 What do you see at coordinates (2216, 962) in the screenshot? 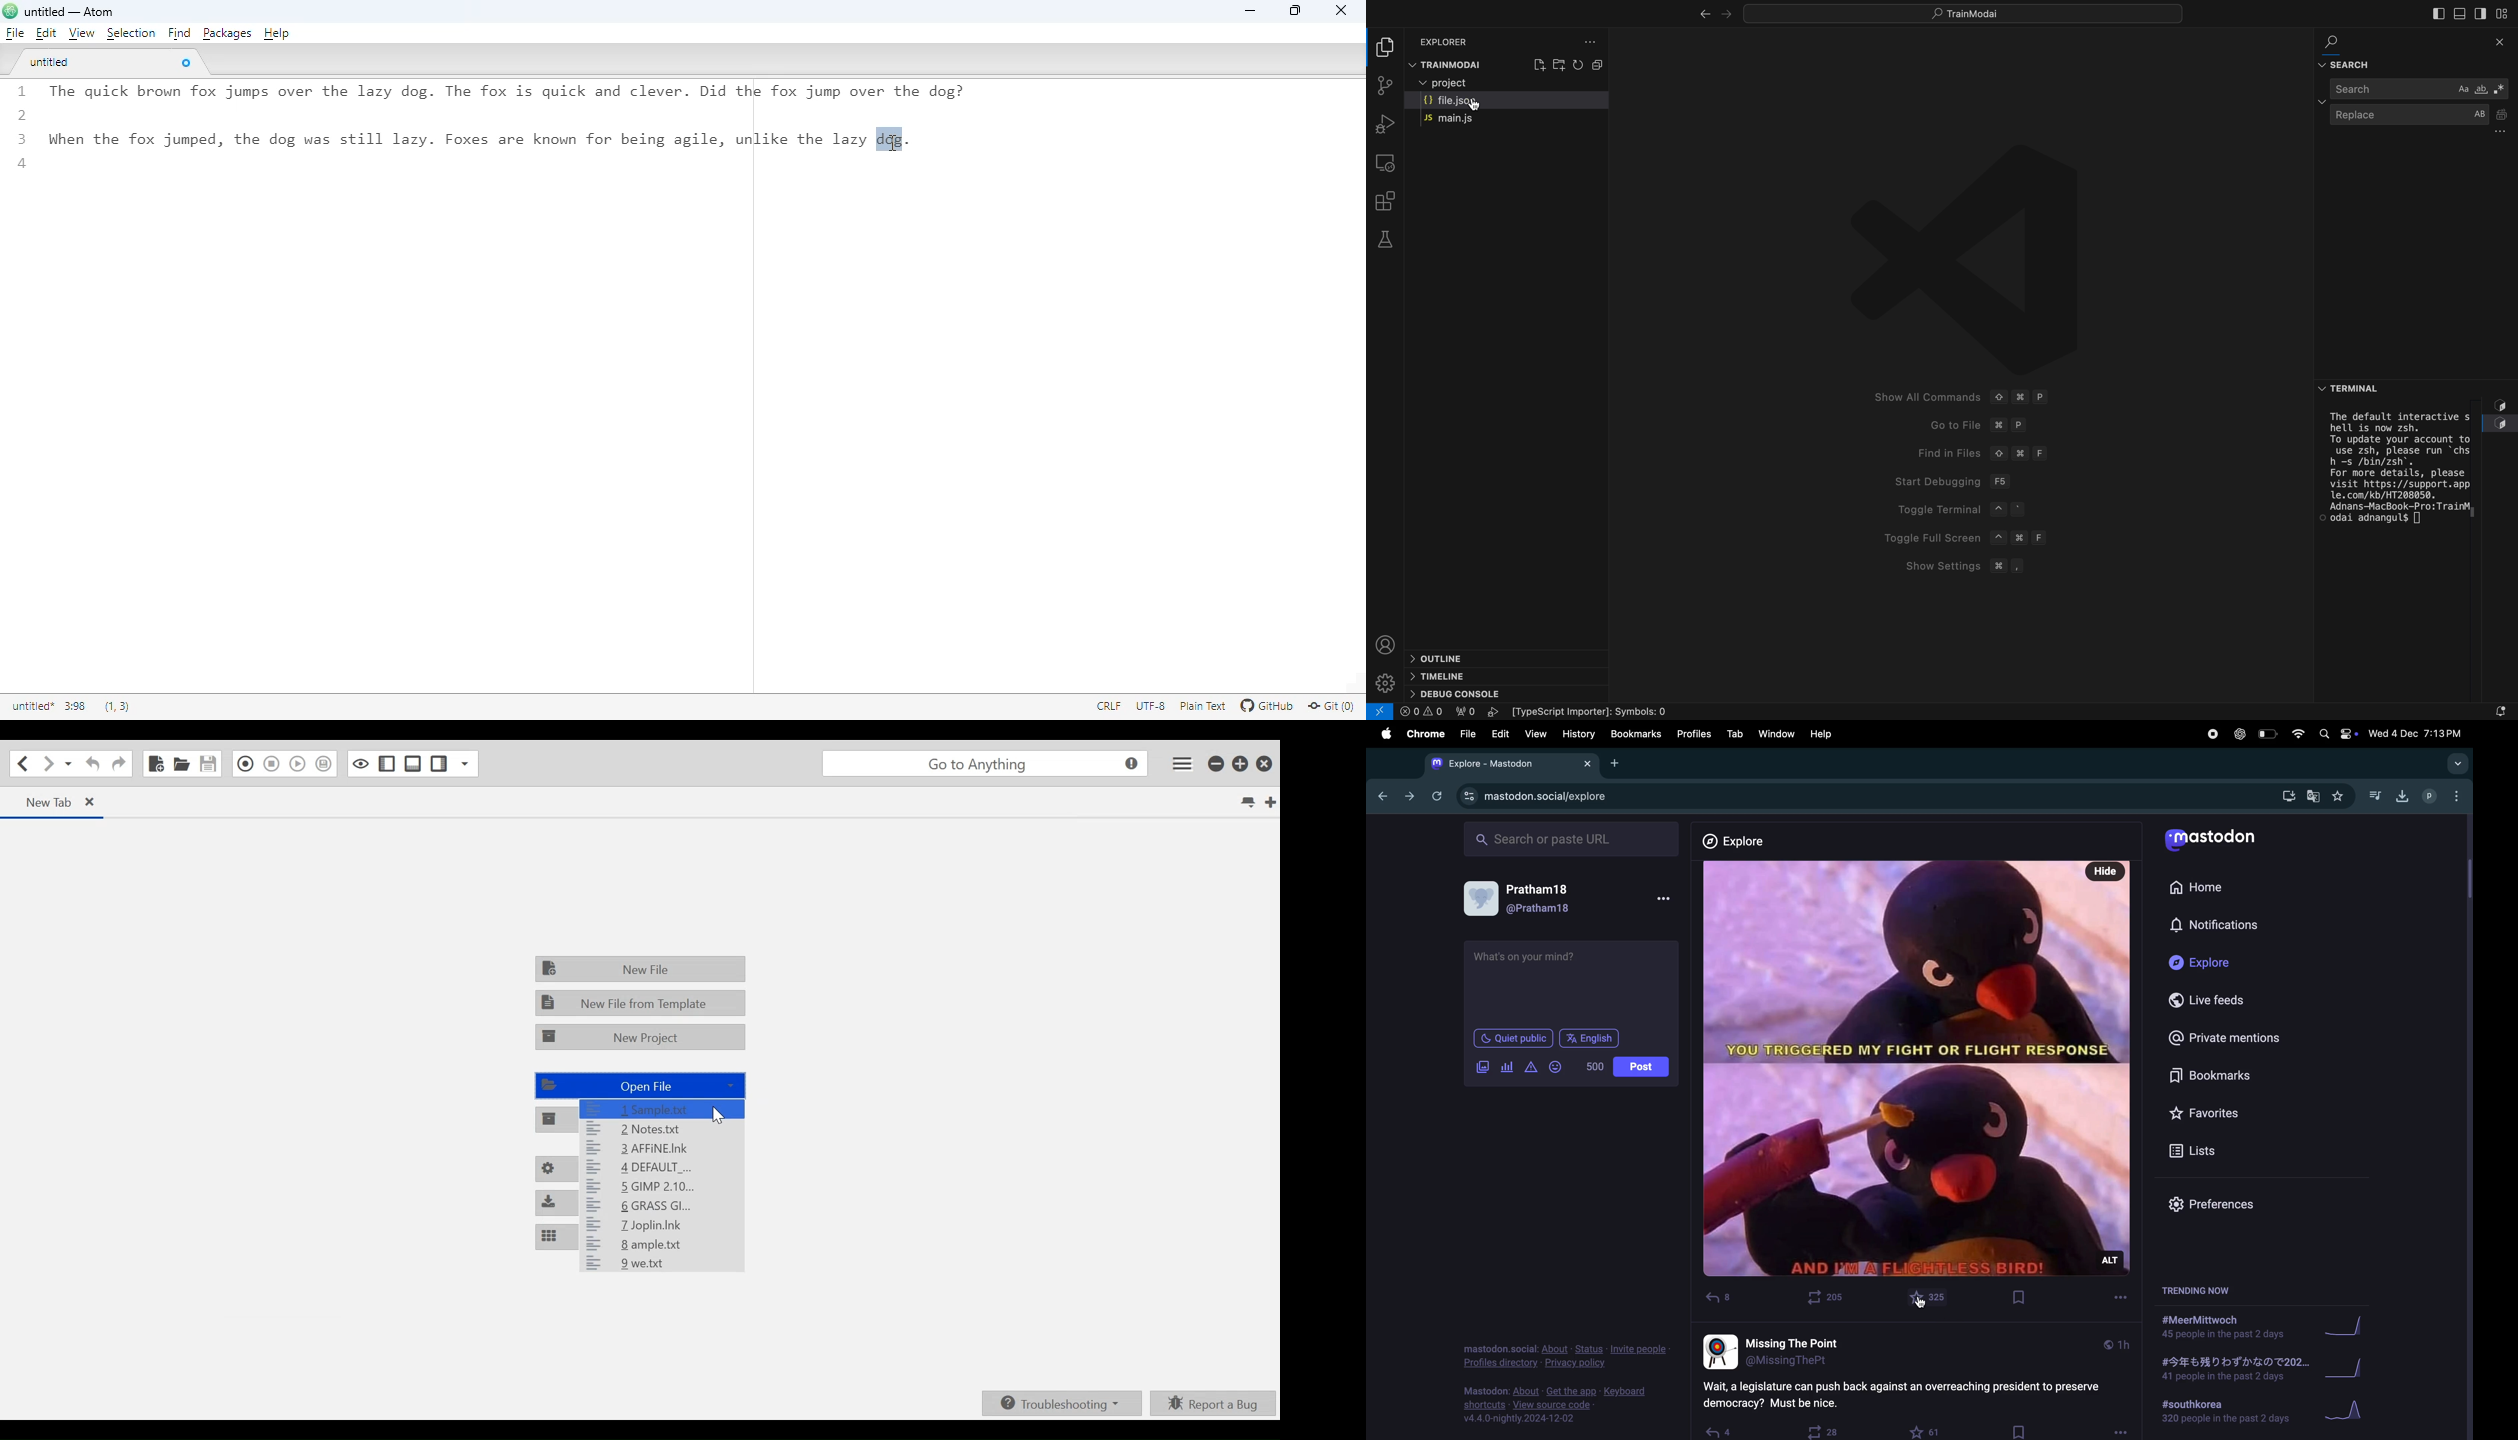
I see `explore` at bounding box center [2216, 962].